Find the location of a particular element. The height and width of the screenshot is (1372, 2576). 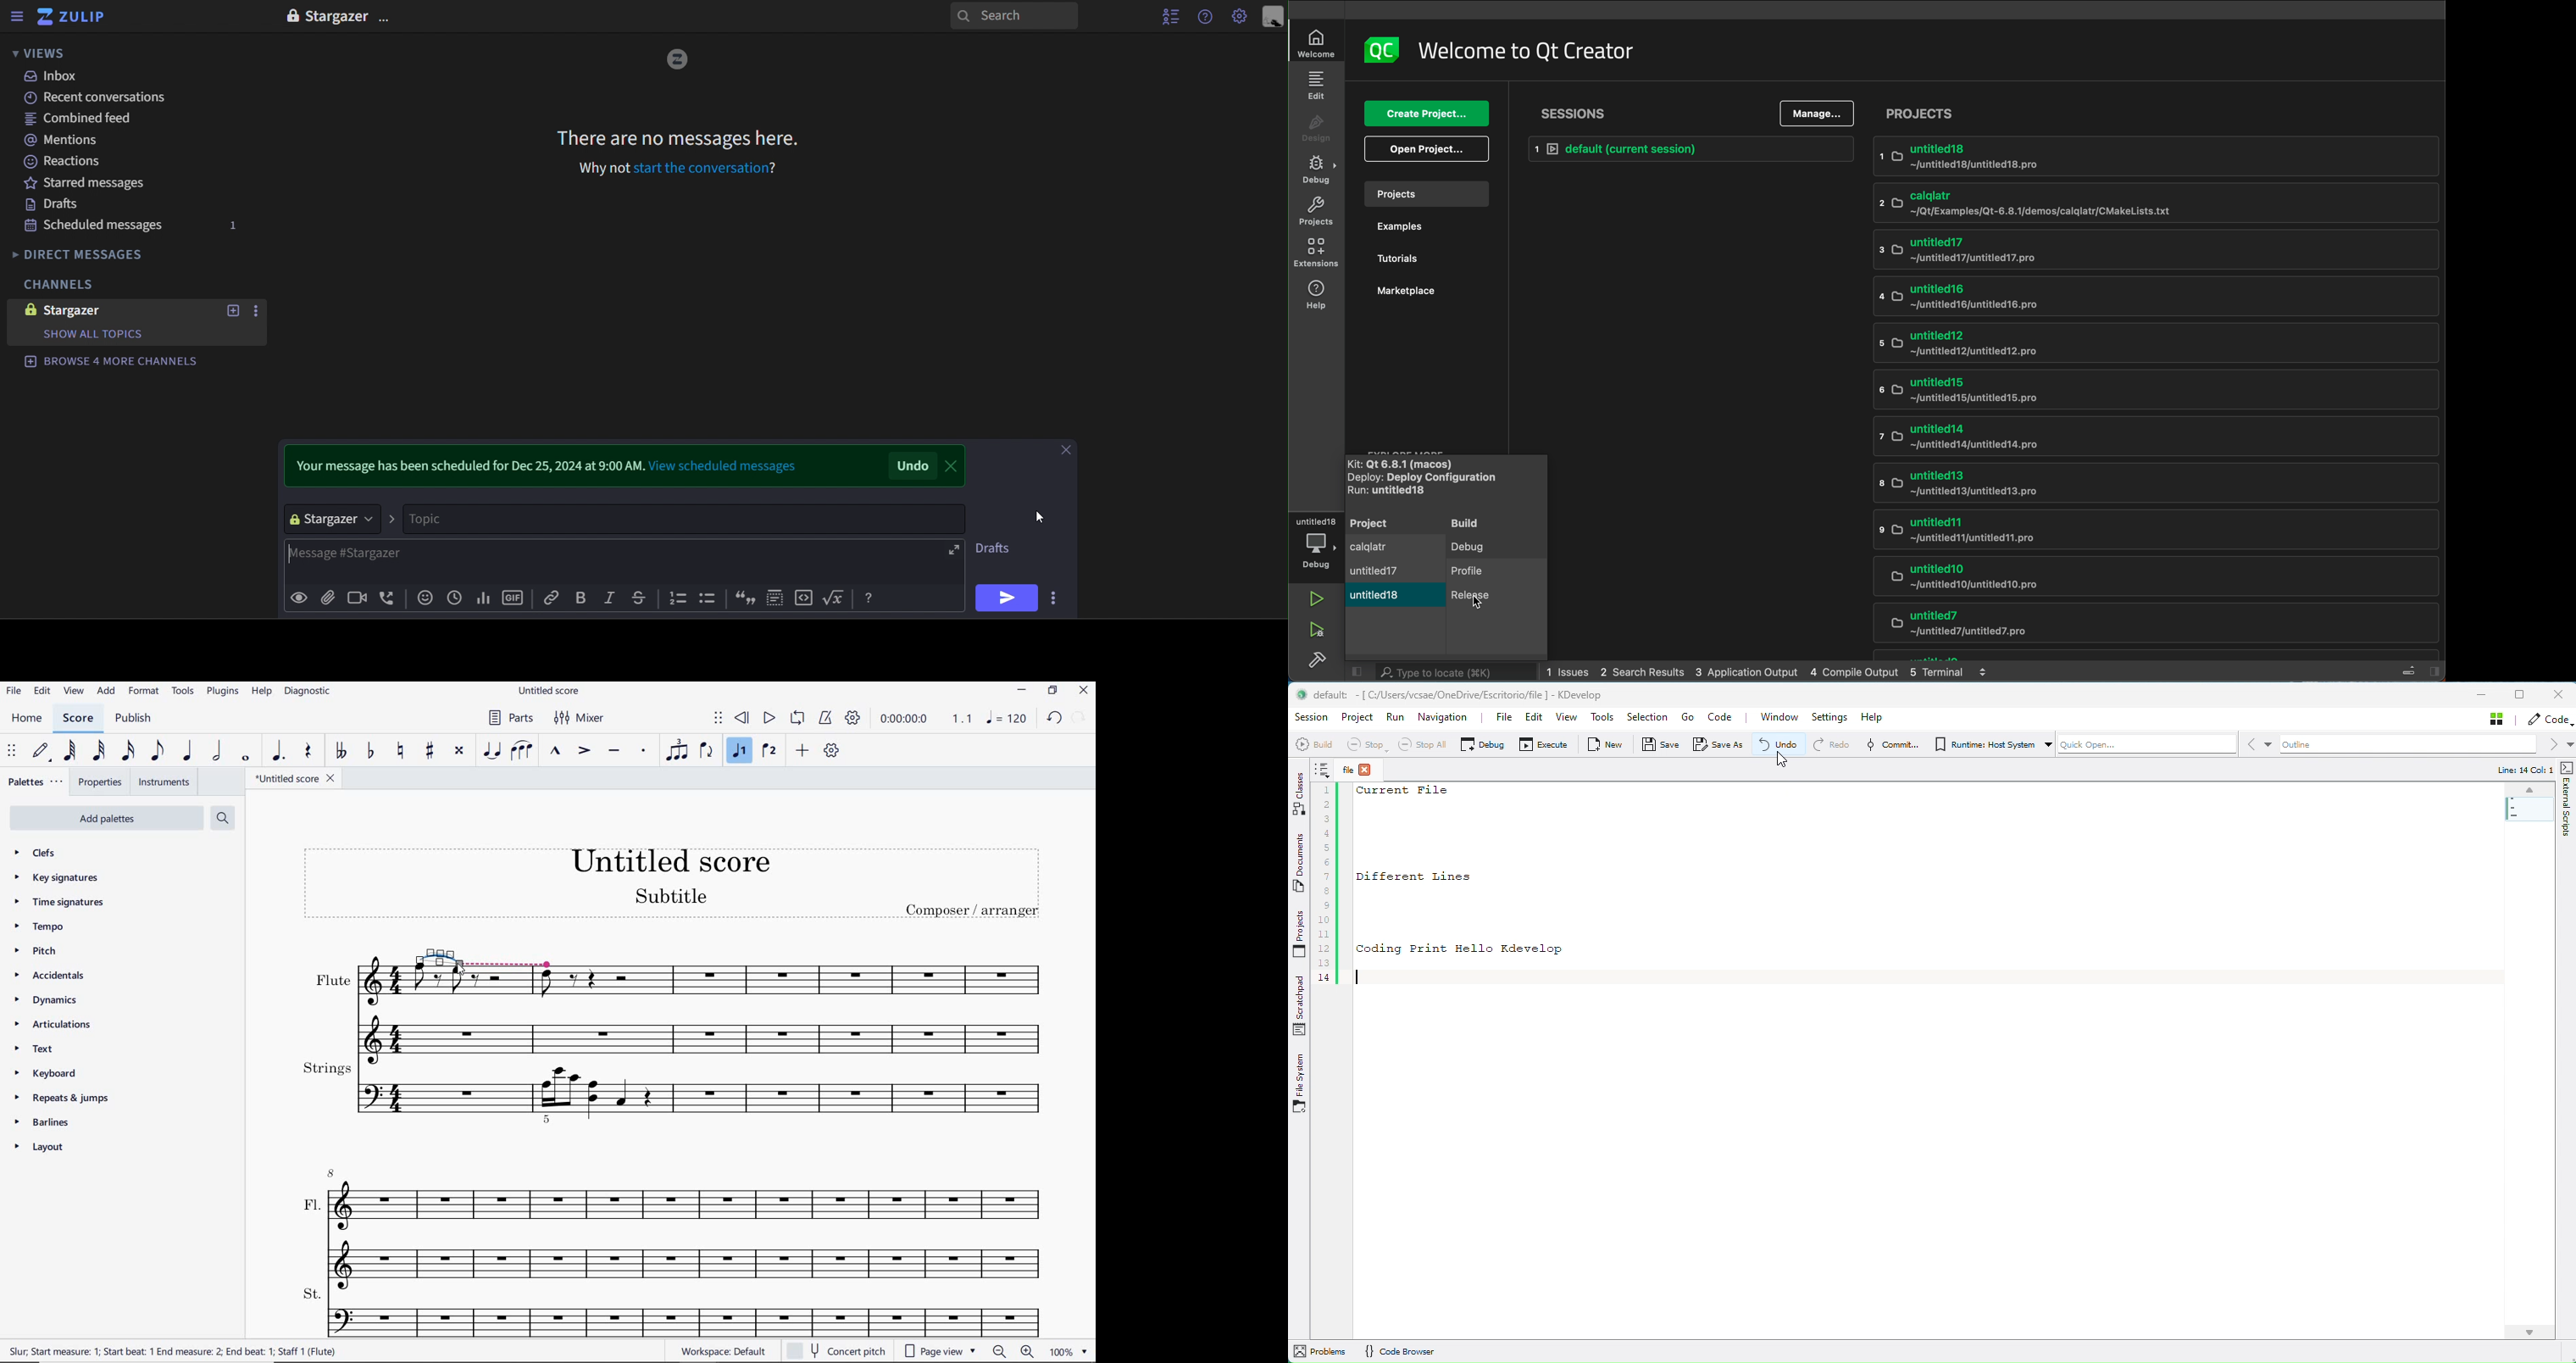

image is located at coordinates (677, 60).